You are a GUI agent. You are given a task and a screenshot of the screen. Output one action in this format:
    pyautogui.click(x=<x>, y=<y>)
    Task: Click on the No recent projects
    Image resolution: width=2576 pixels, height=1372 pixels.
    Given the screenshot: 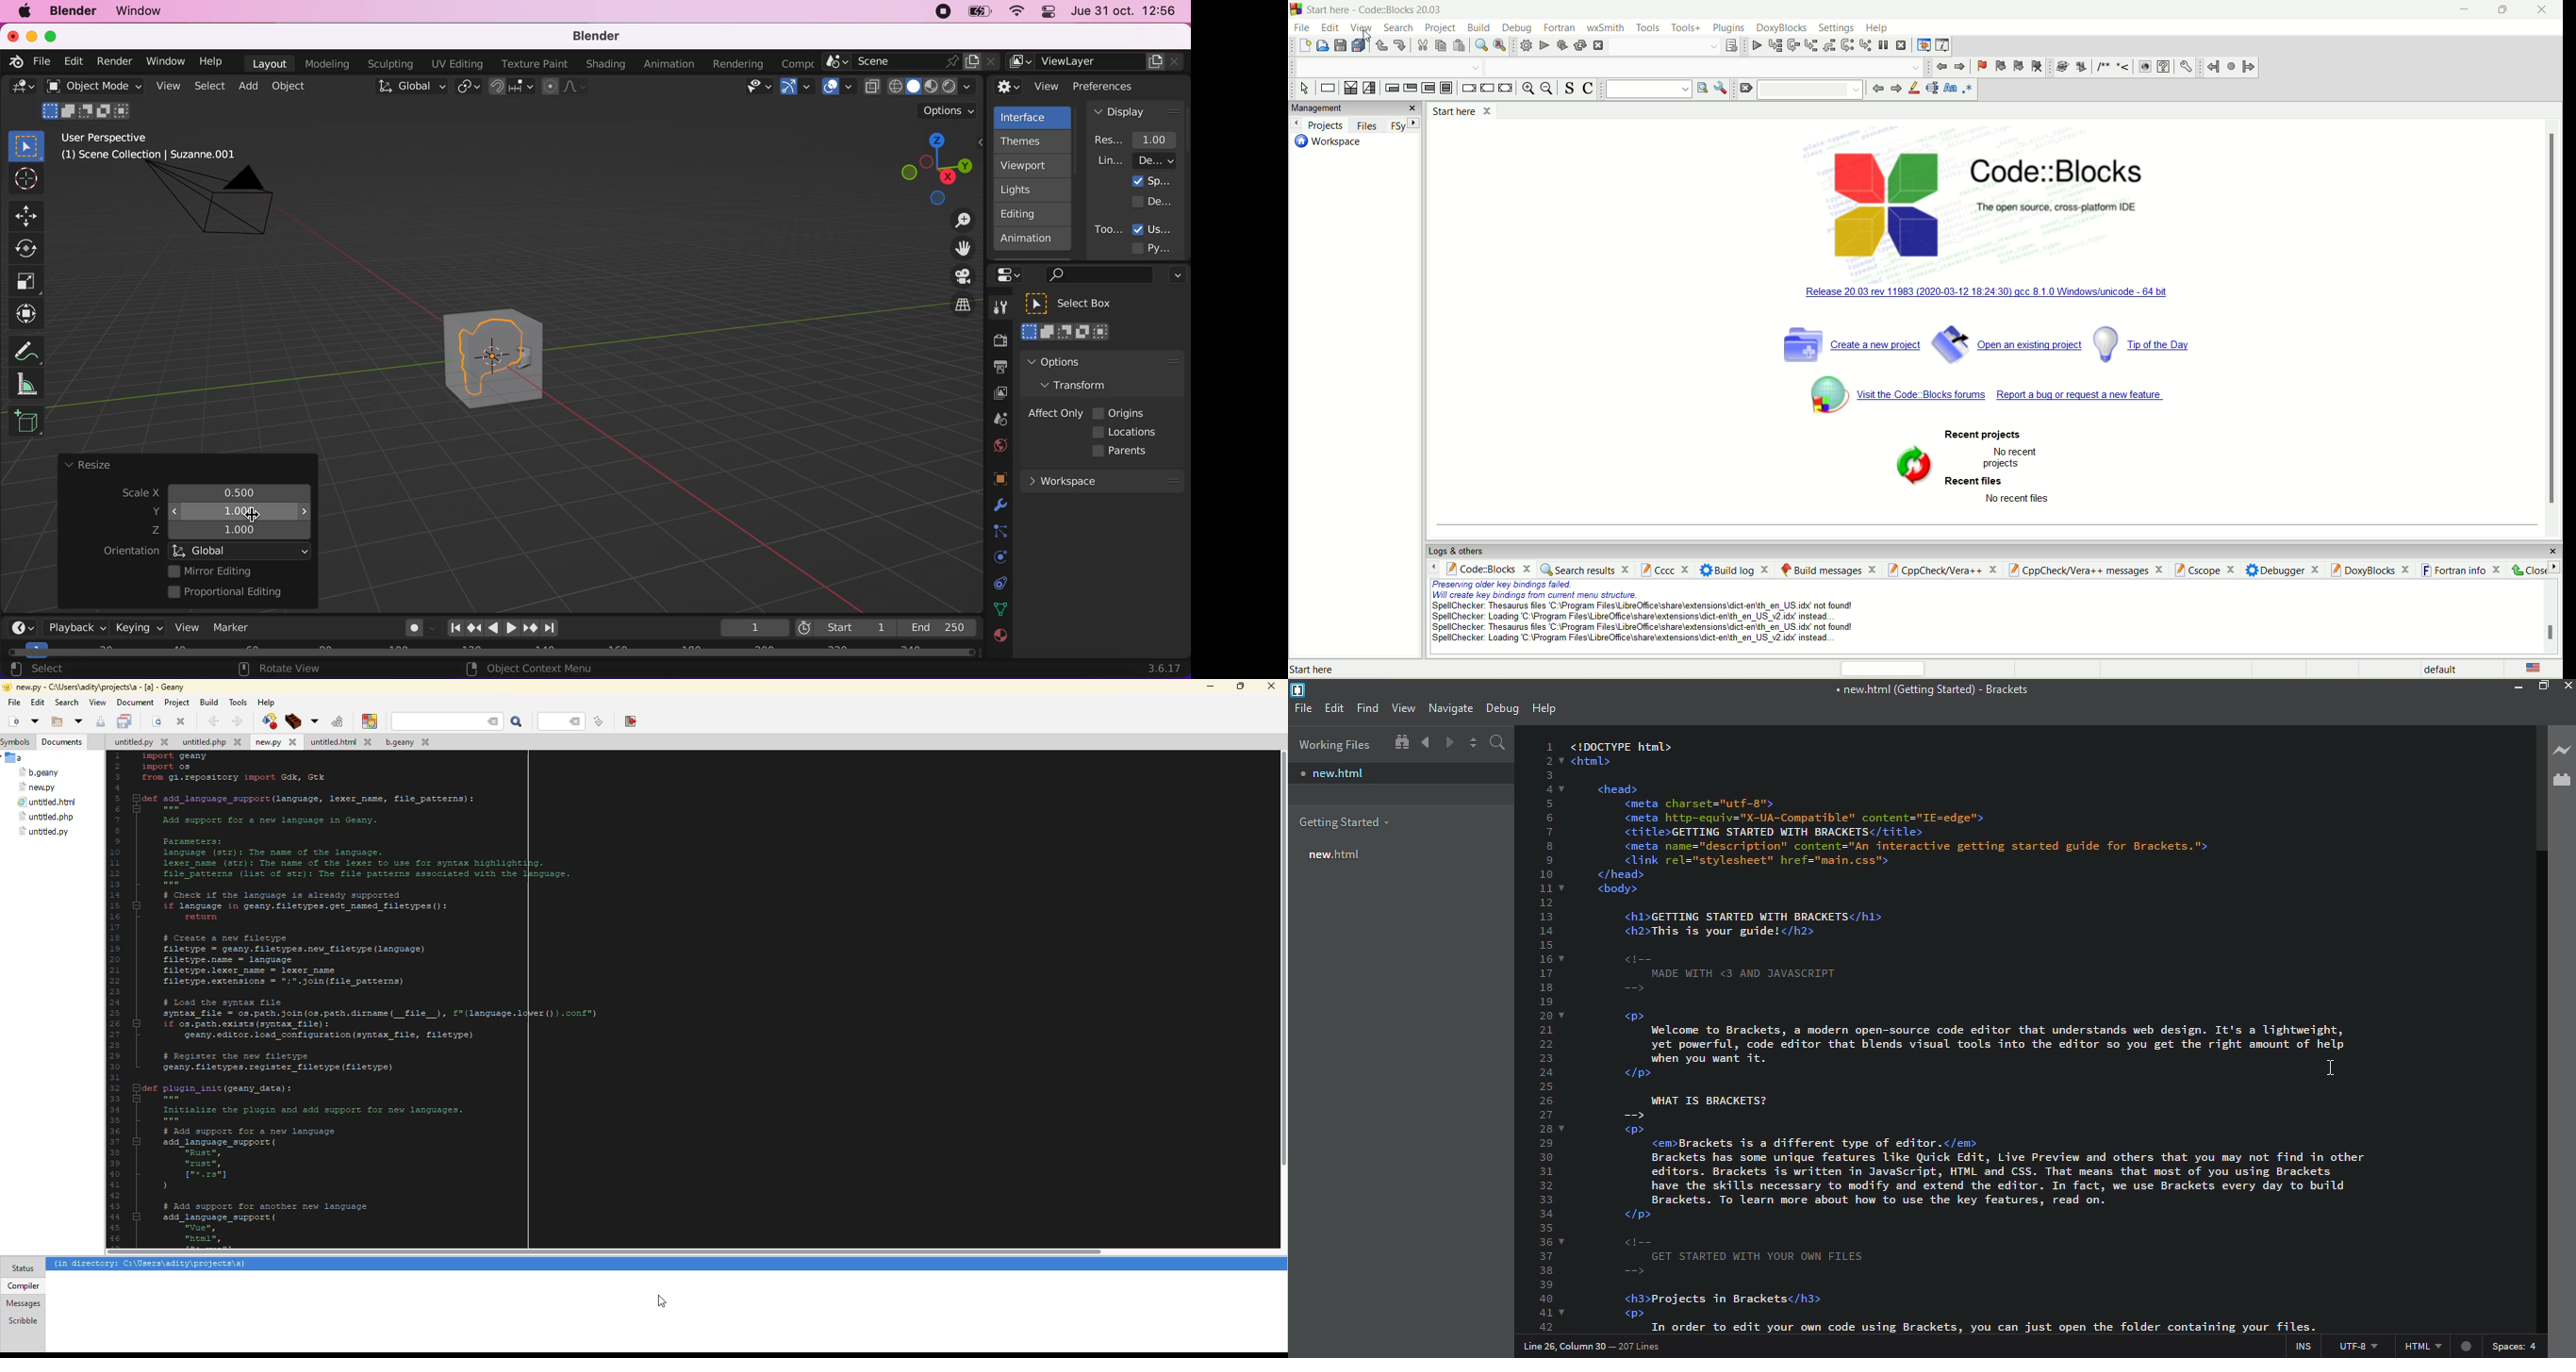 What is the action you would take?
    pyautogui.click(x=2012, y=458)
    